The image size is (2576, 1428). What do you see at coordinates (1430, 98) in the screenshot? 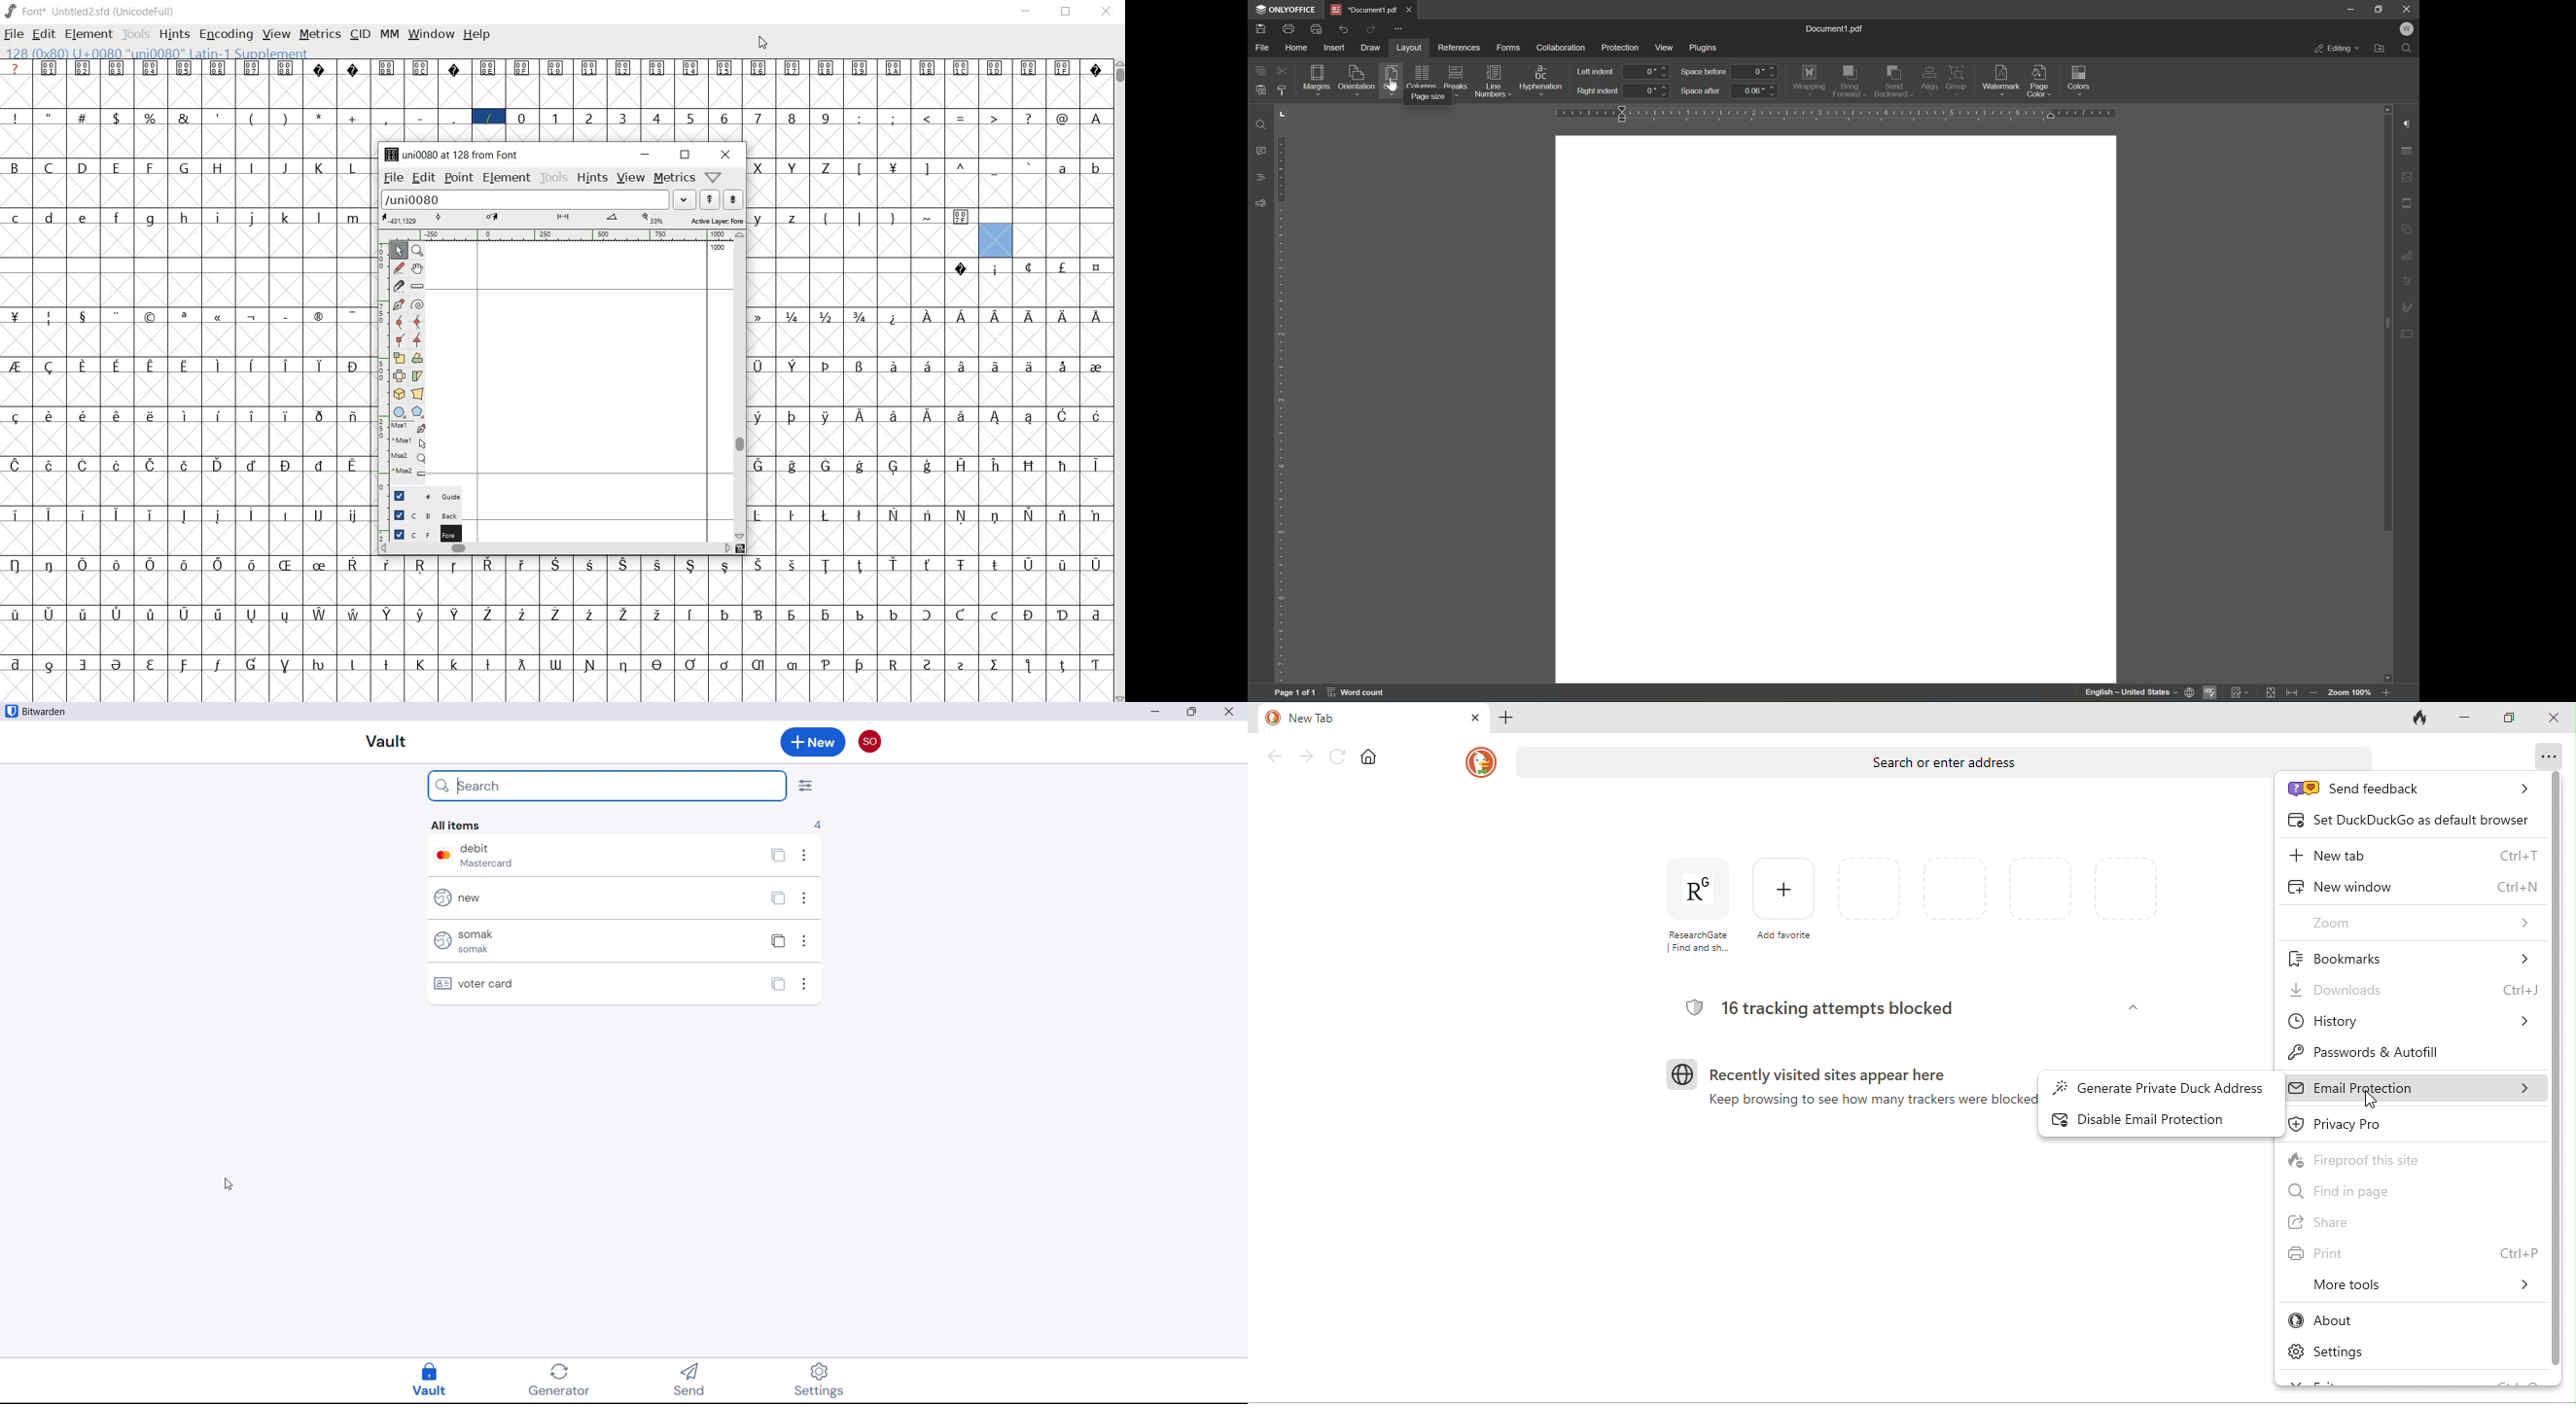
I see `page size` at bounding box center [1430, 98].